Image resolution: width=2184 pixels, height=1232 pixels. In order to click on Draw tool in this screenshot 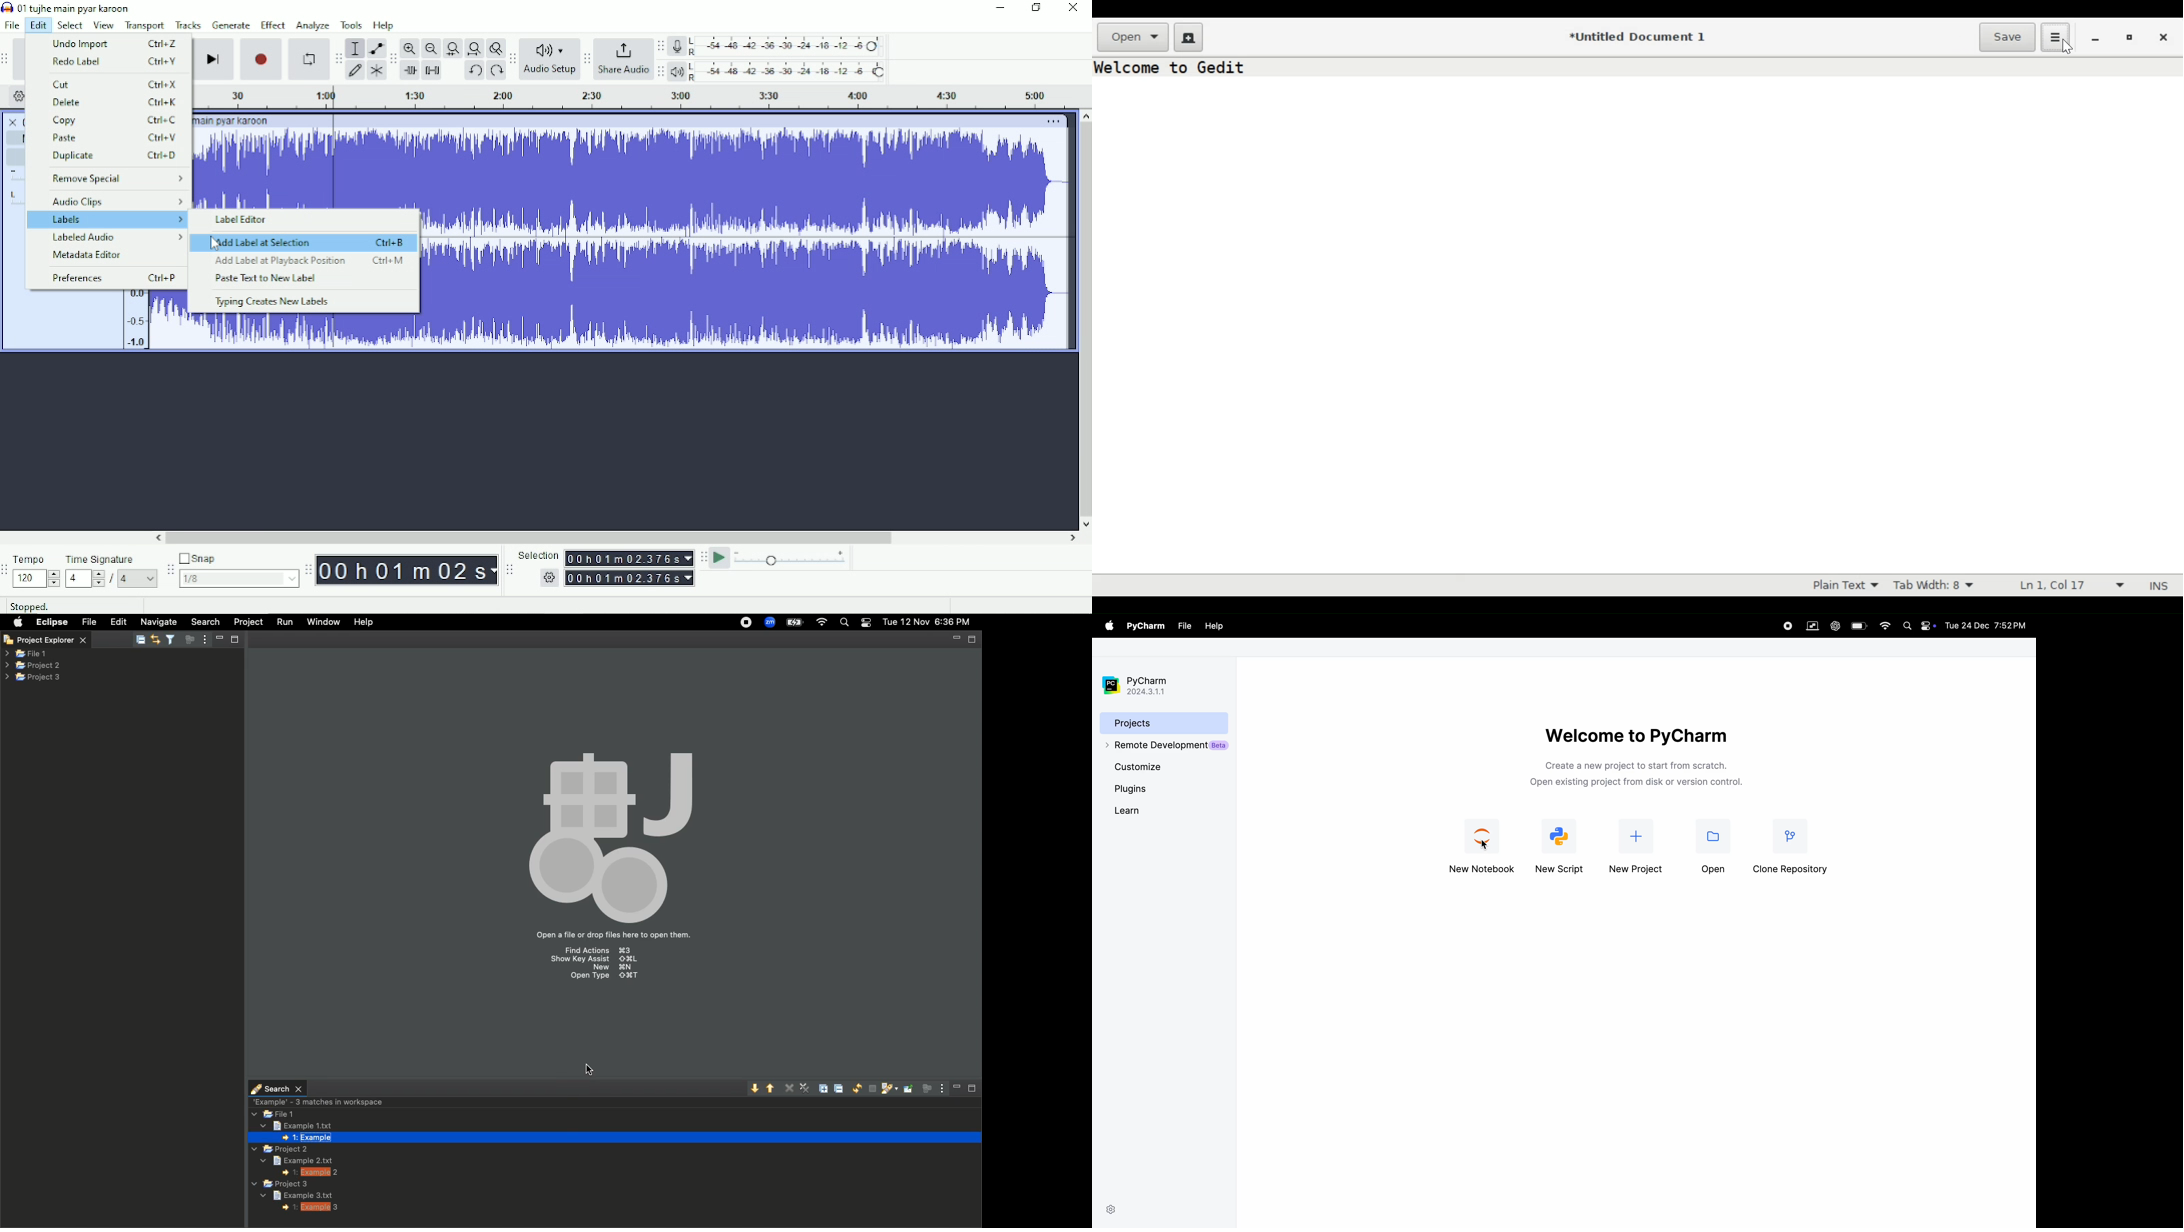, I will do `click(355, 70)`.